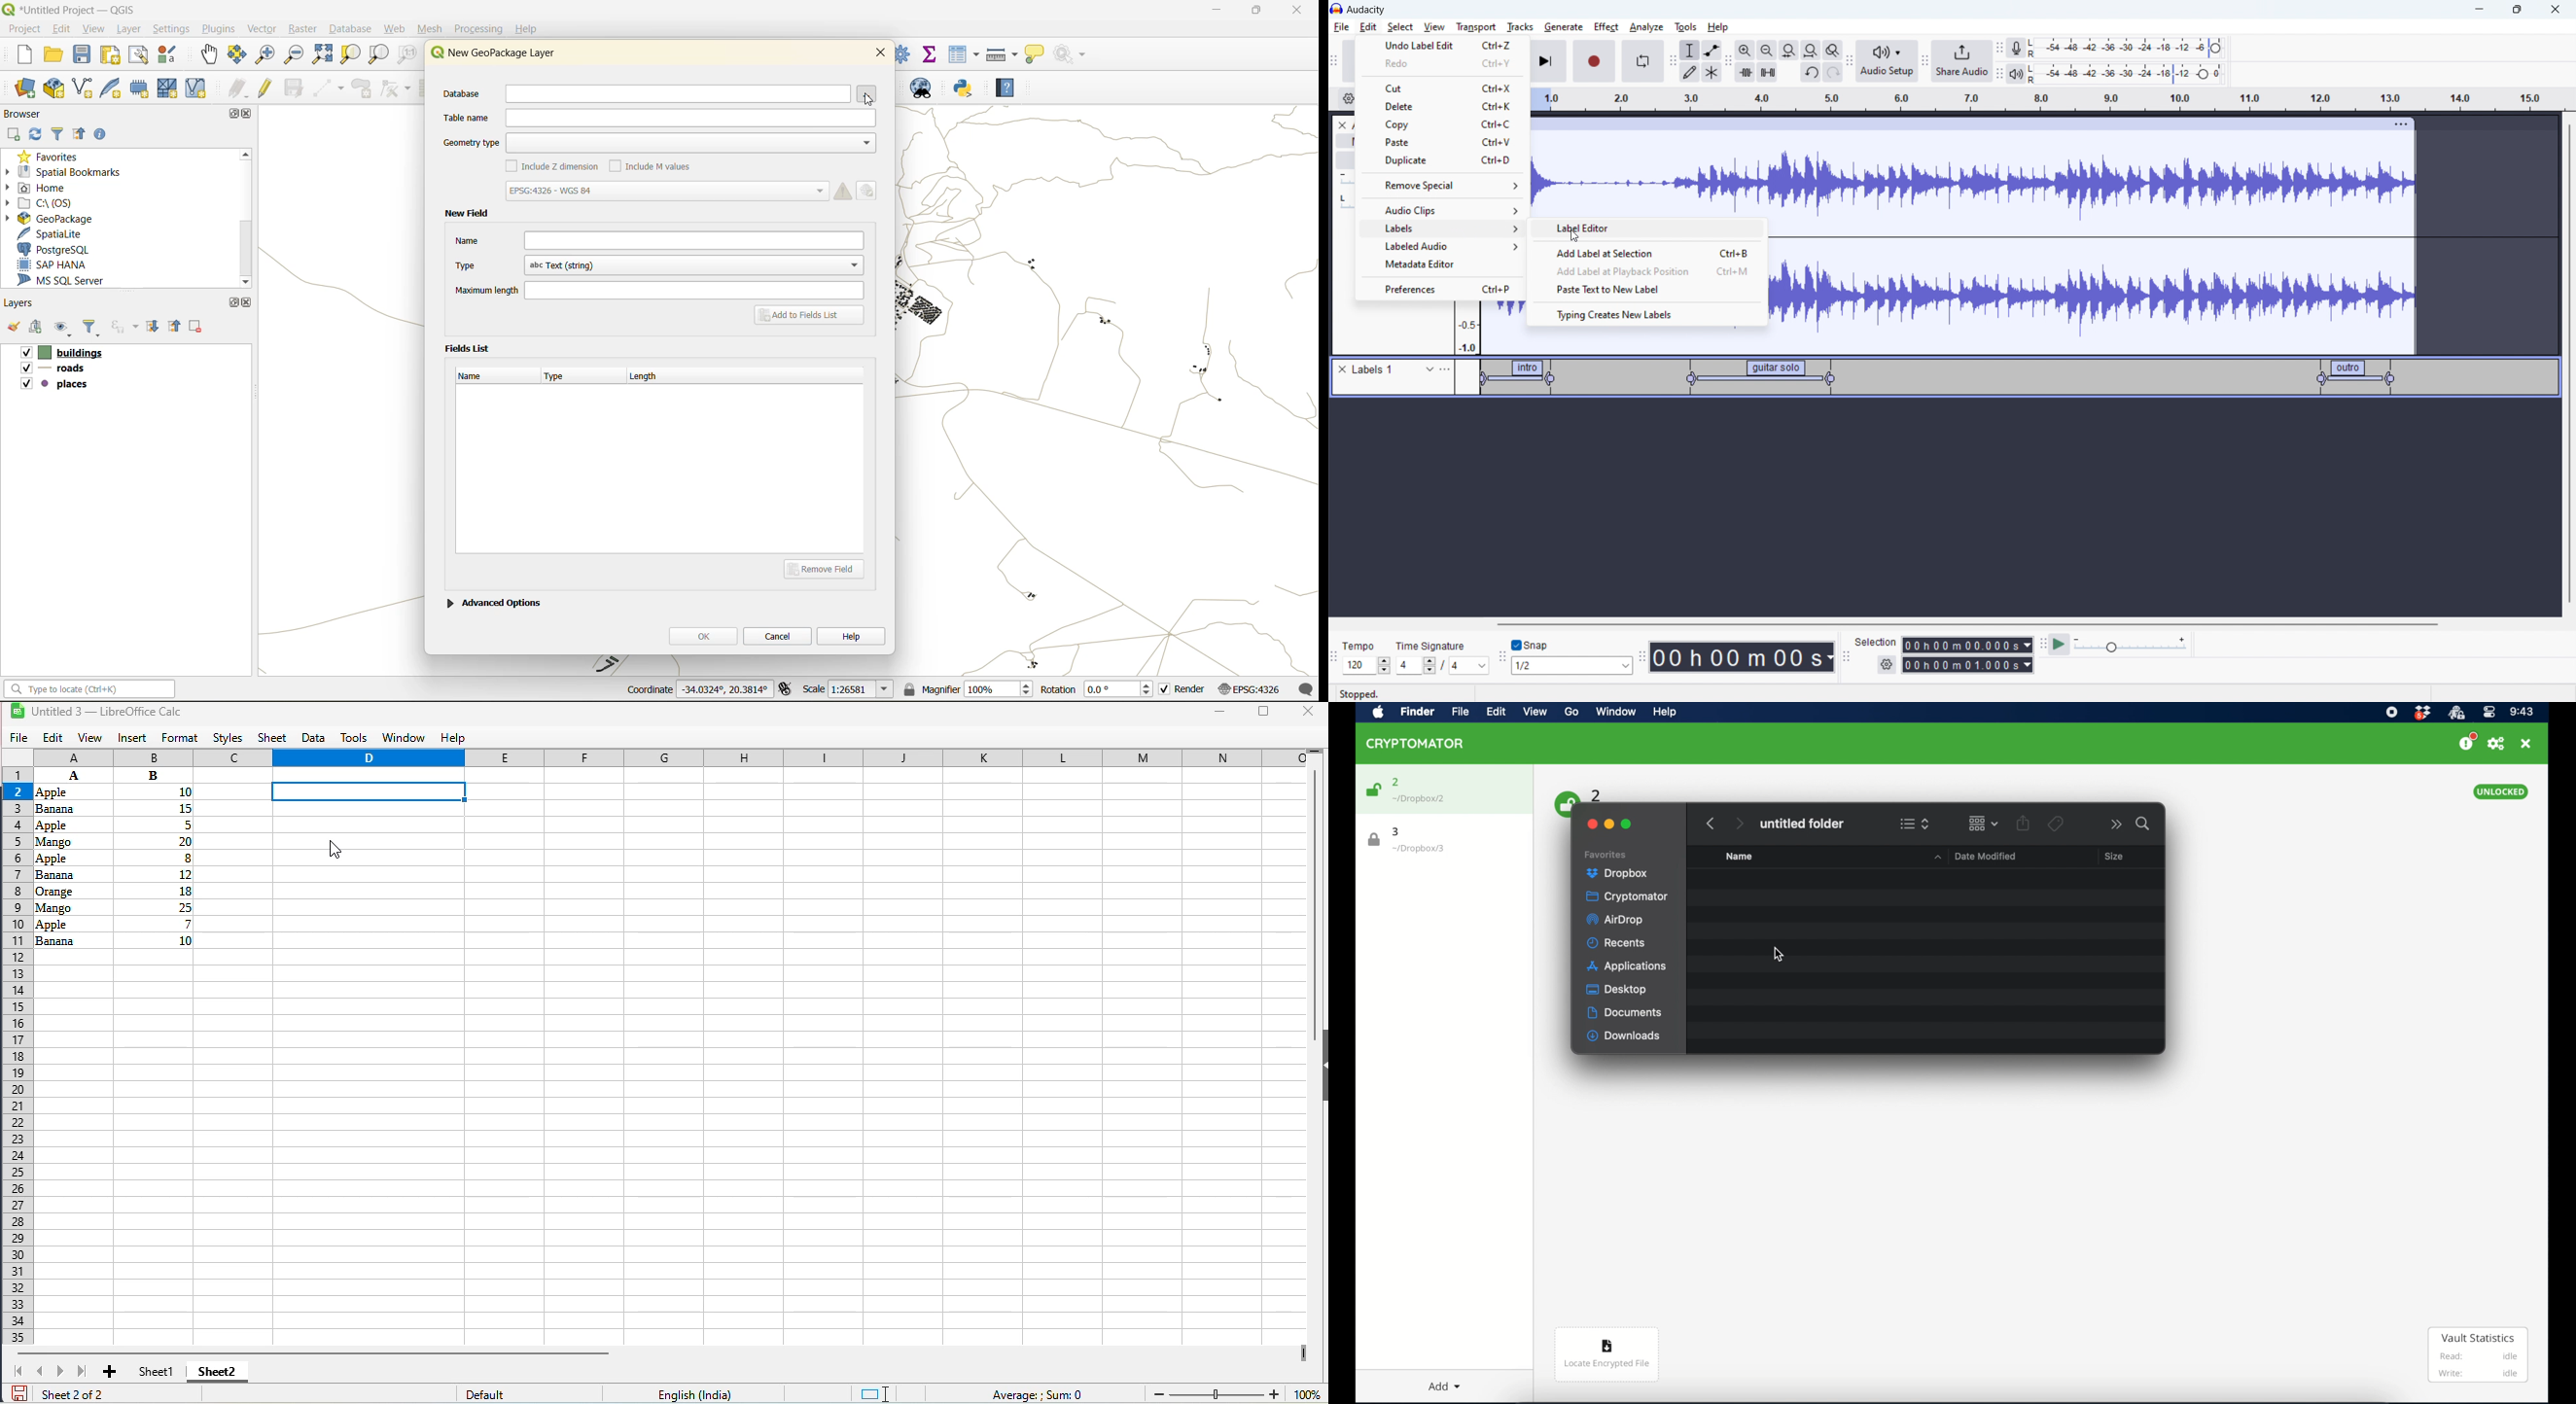  What do you see at coordinates (1876, 642) in the screenshot?
I see `selection` at bounding box center [1876, 642].